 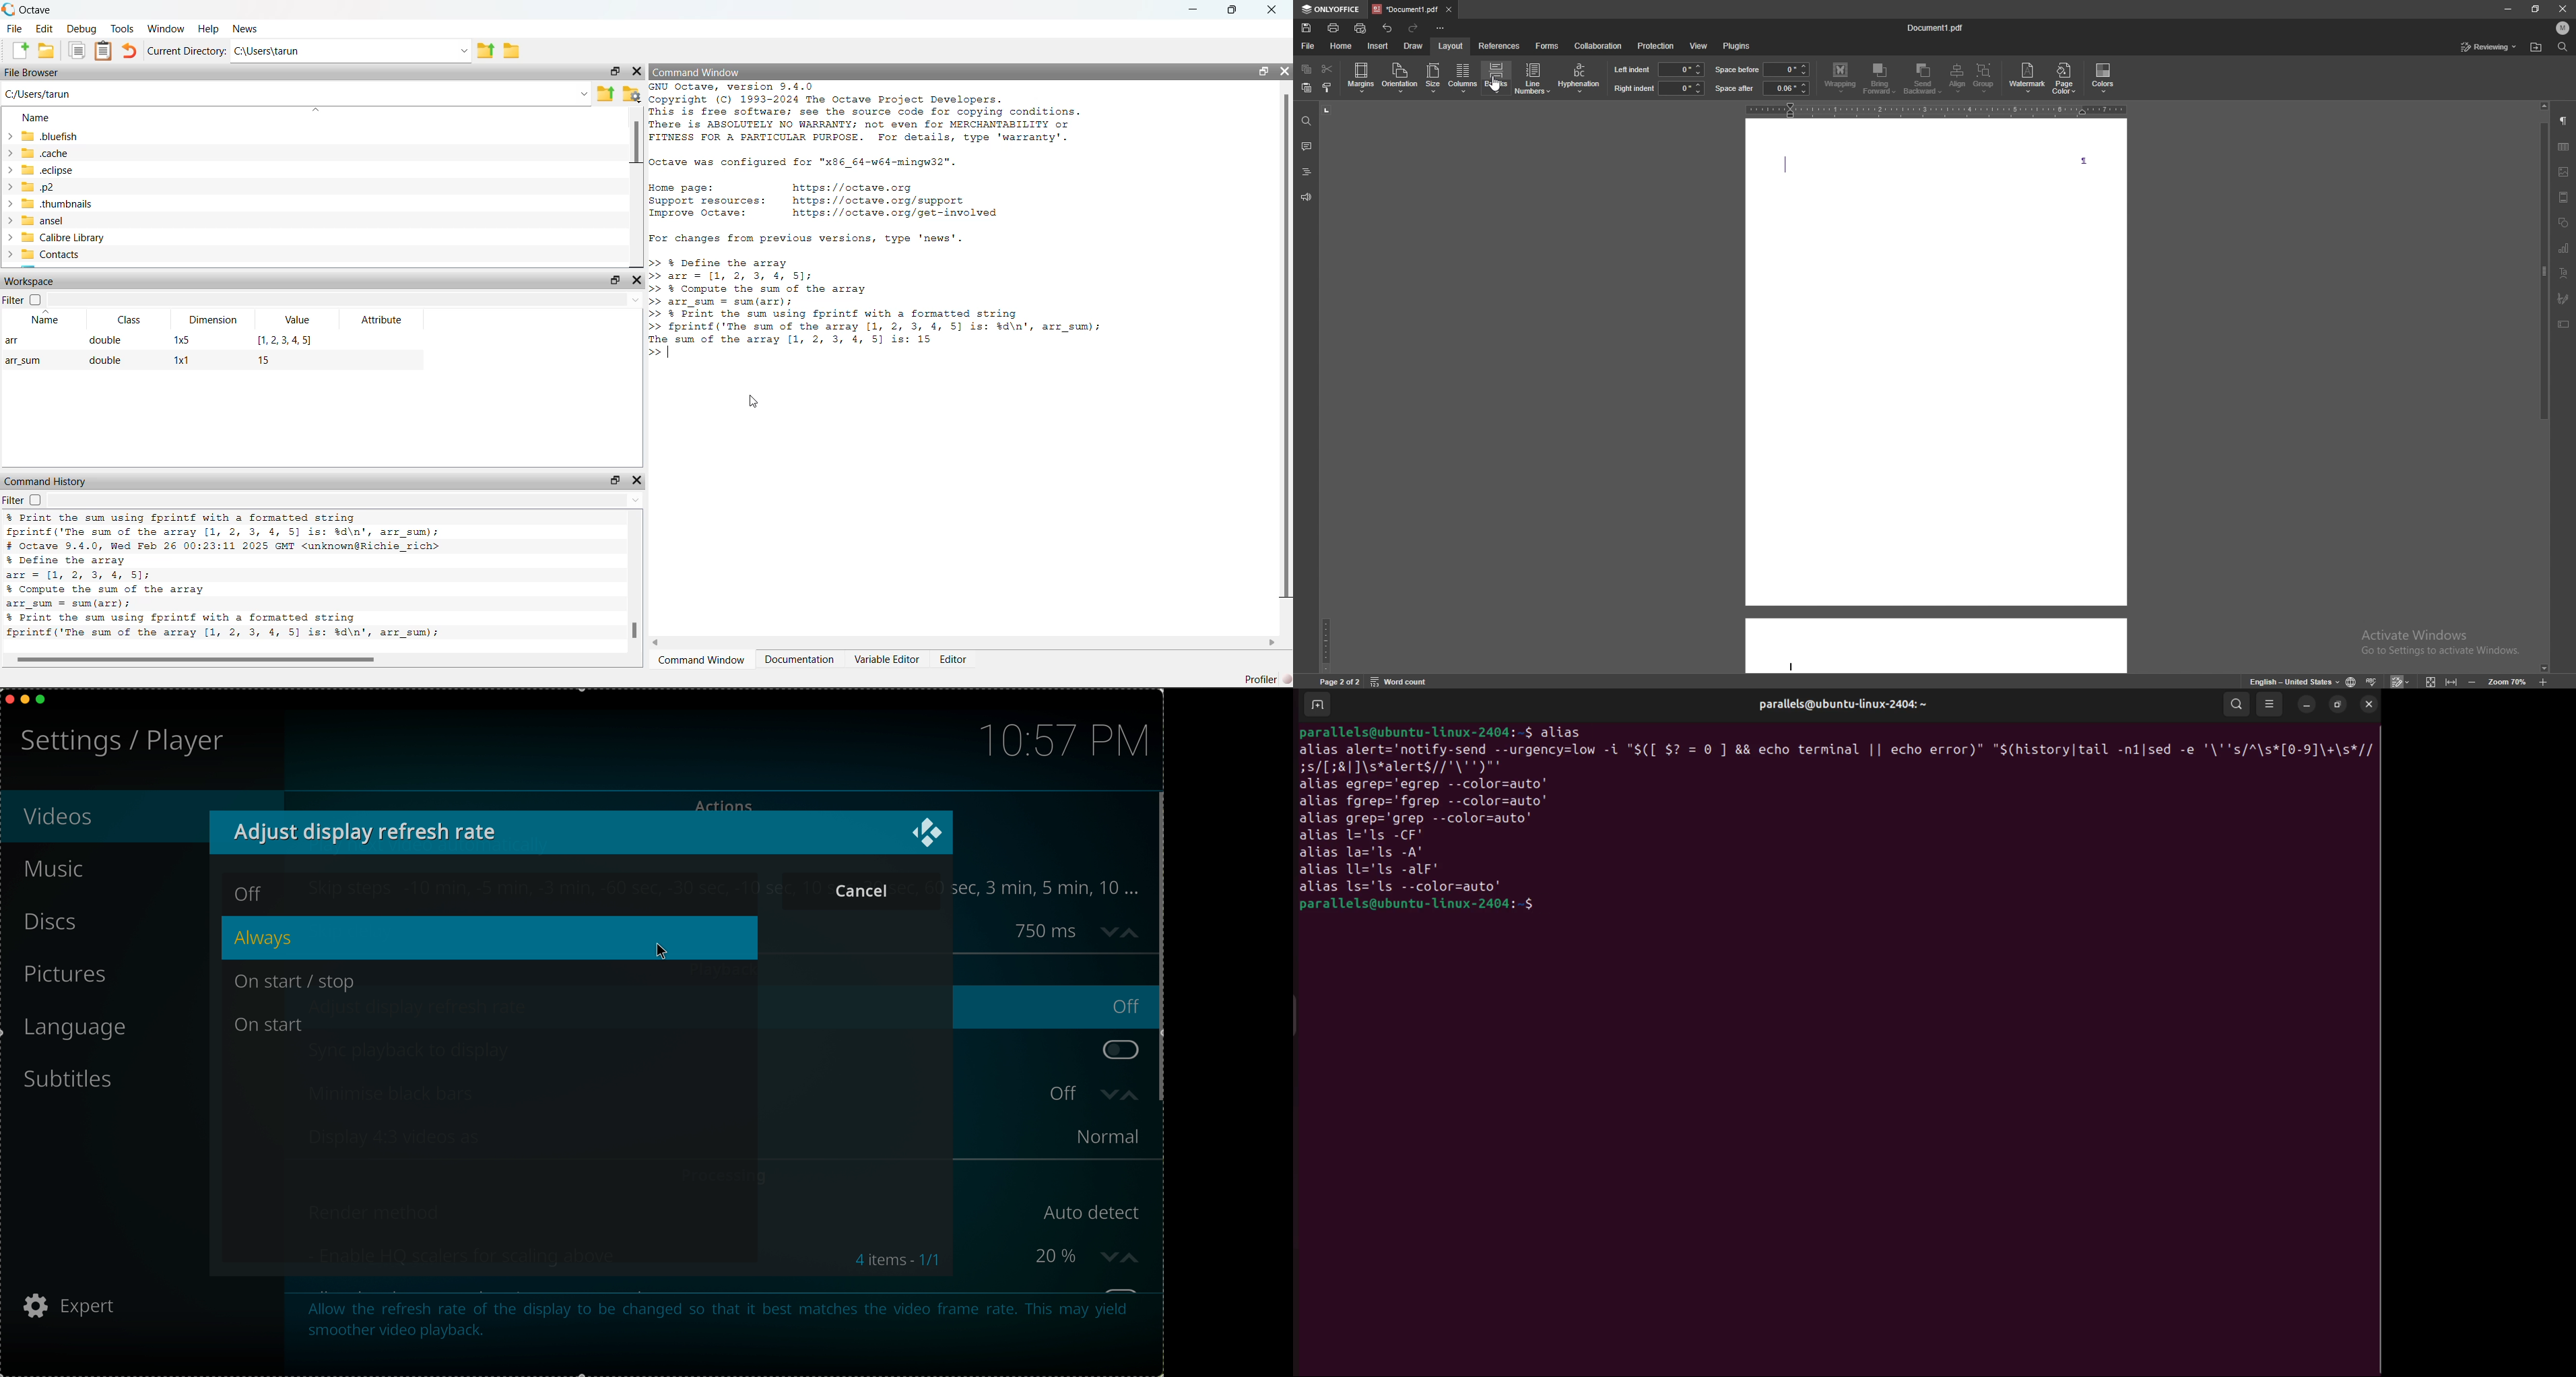 What do you see at coordinates (13, 499) in the screenshot?
I see `Filter` at bounding box center [13, 499].